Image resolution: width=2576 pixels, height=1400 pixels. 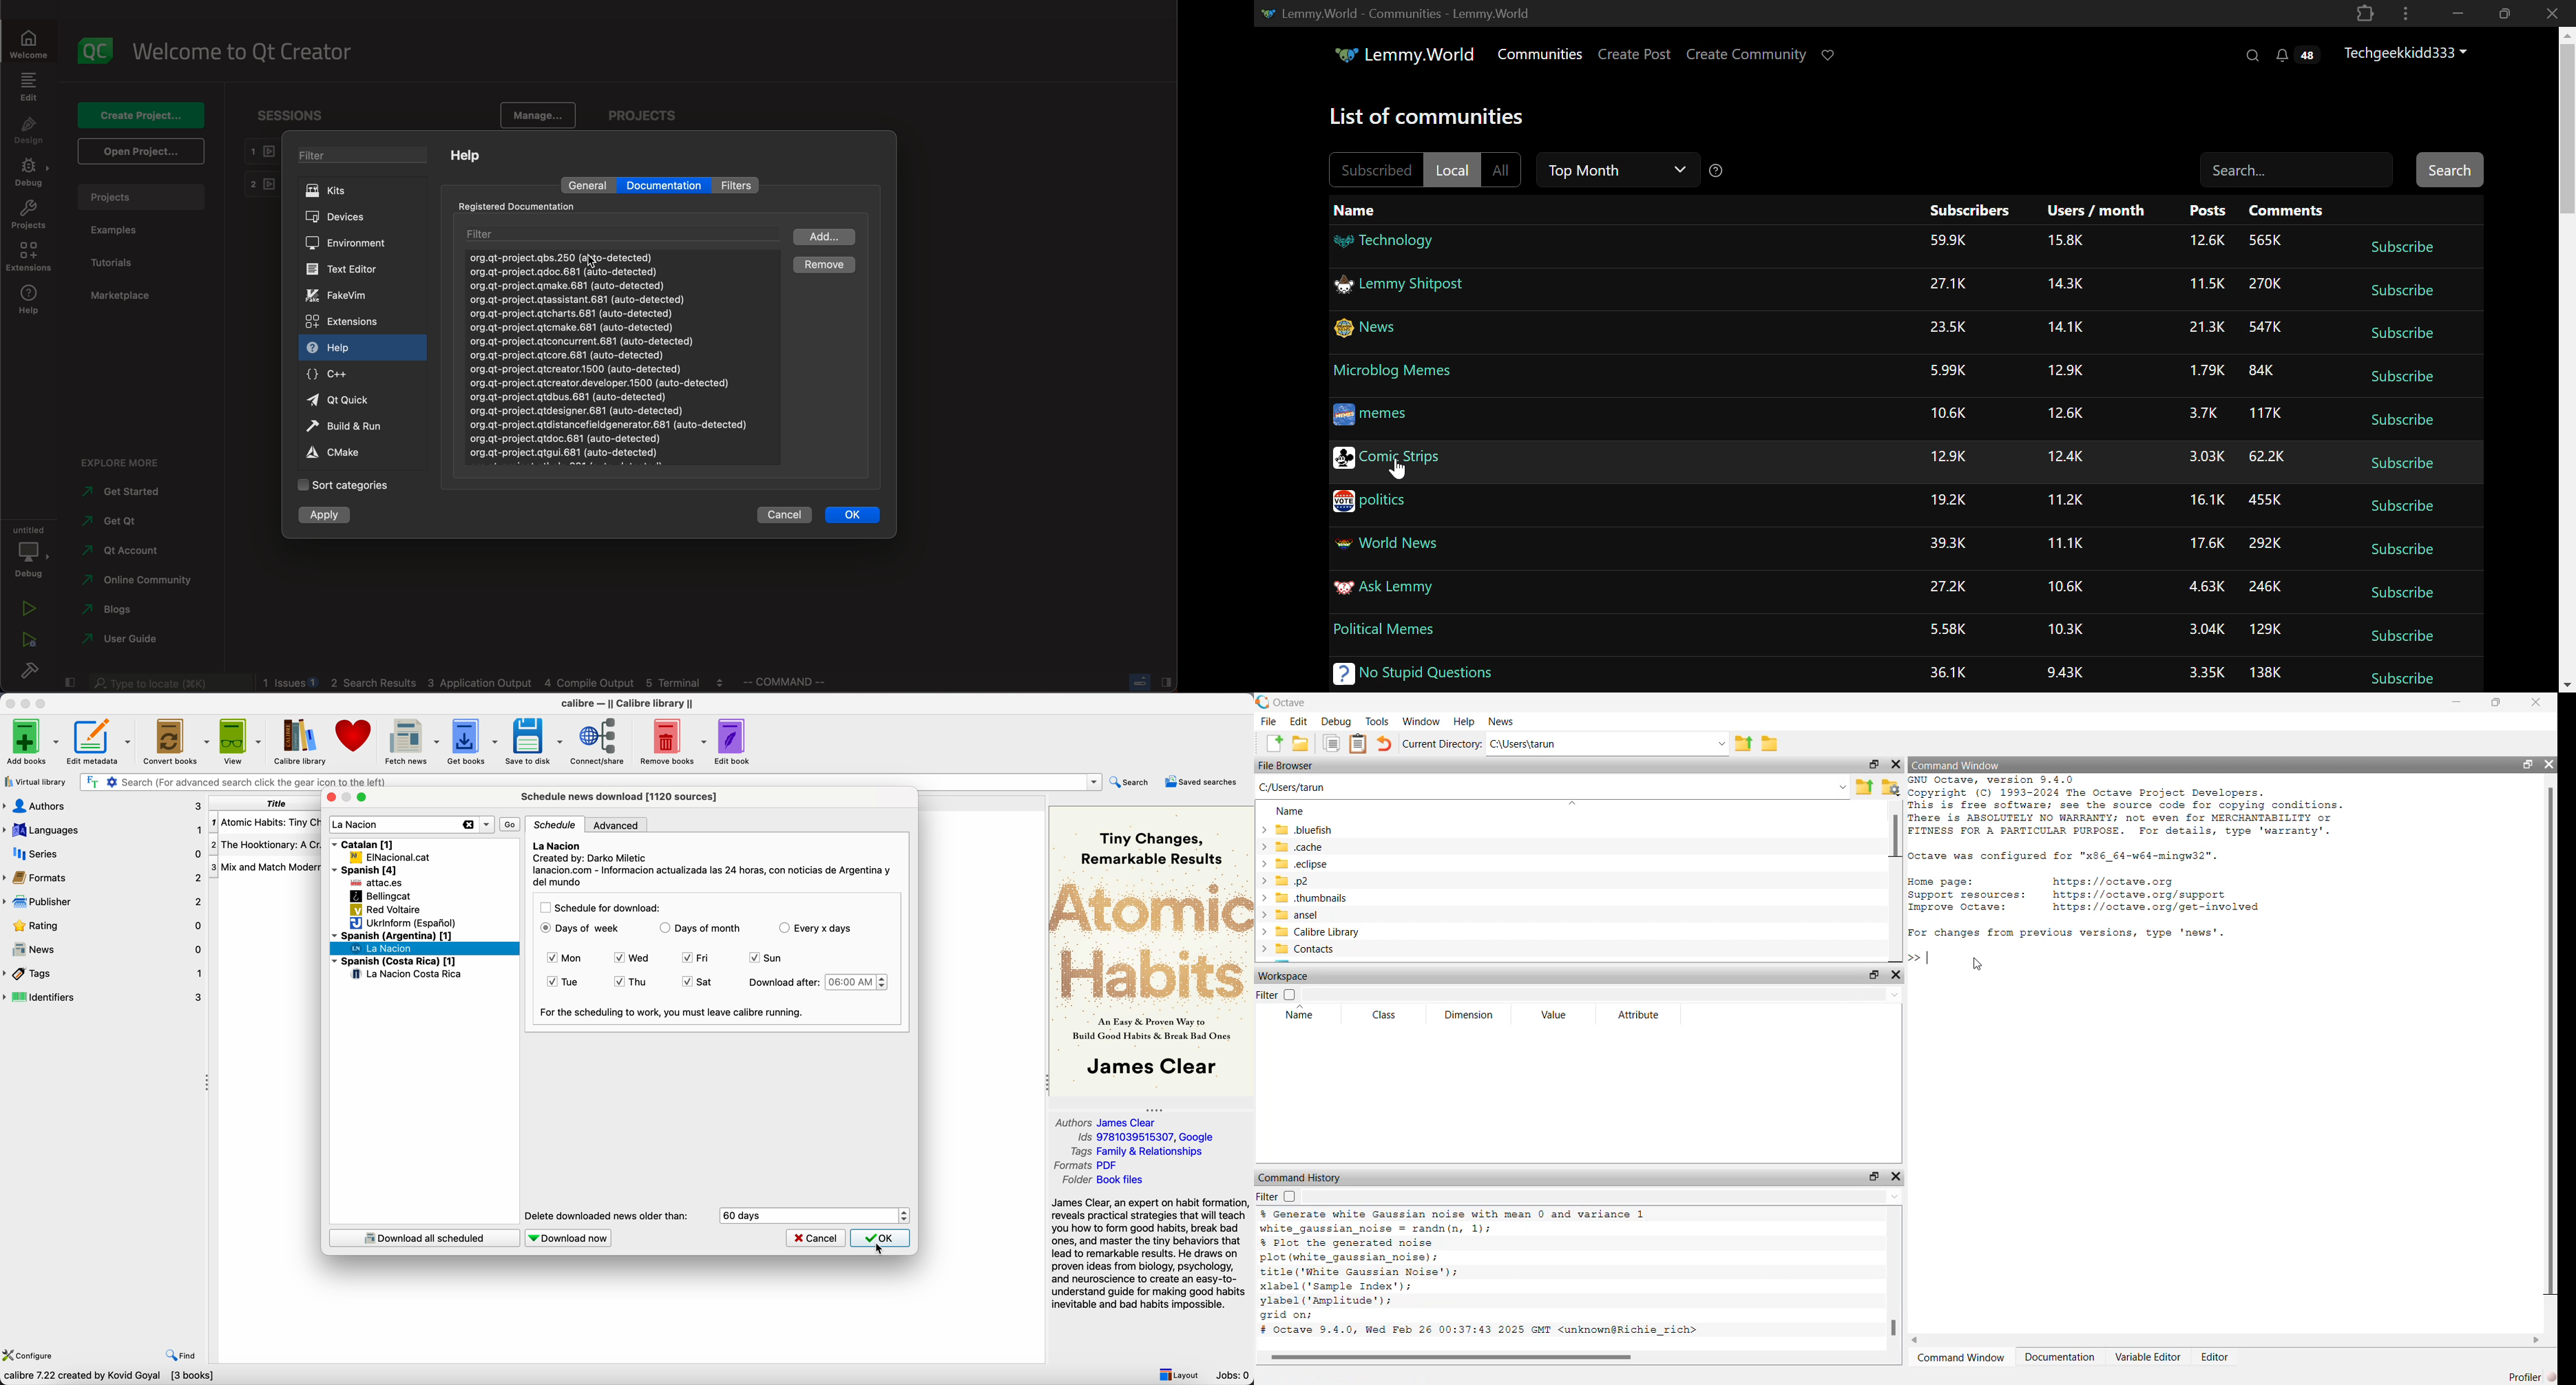 I want to click on click on La Nacion, so click(x=383, y=948).